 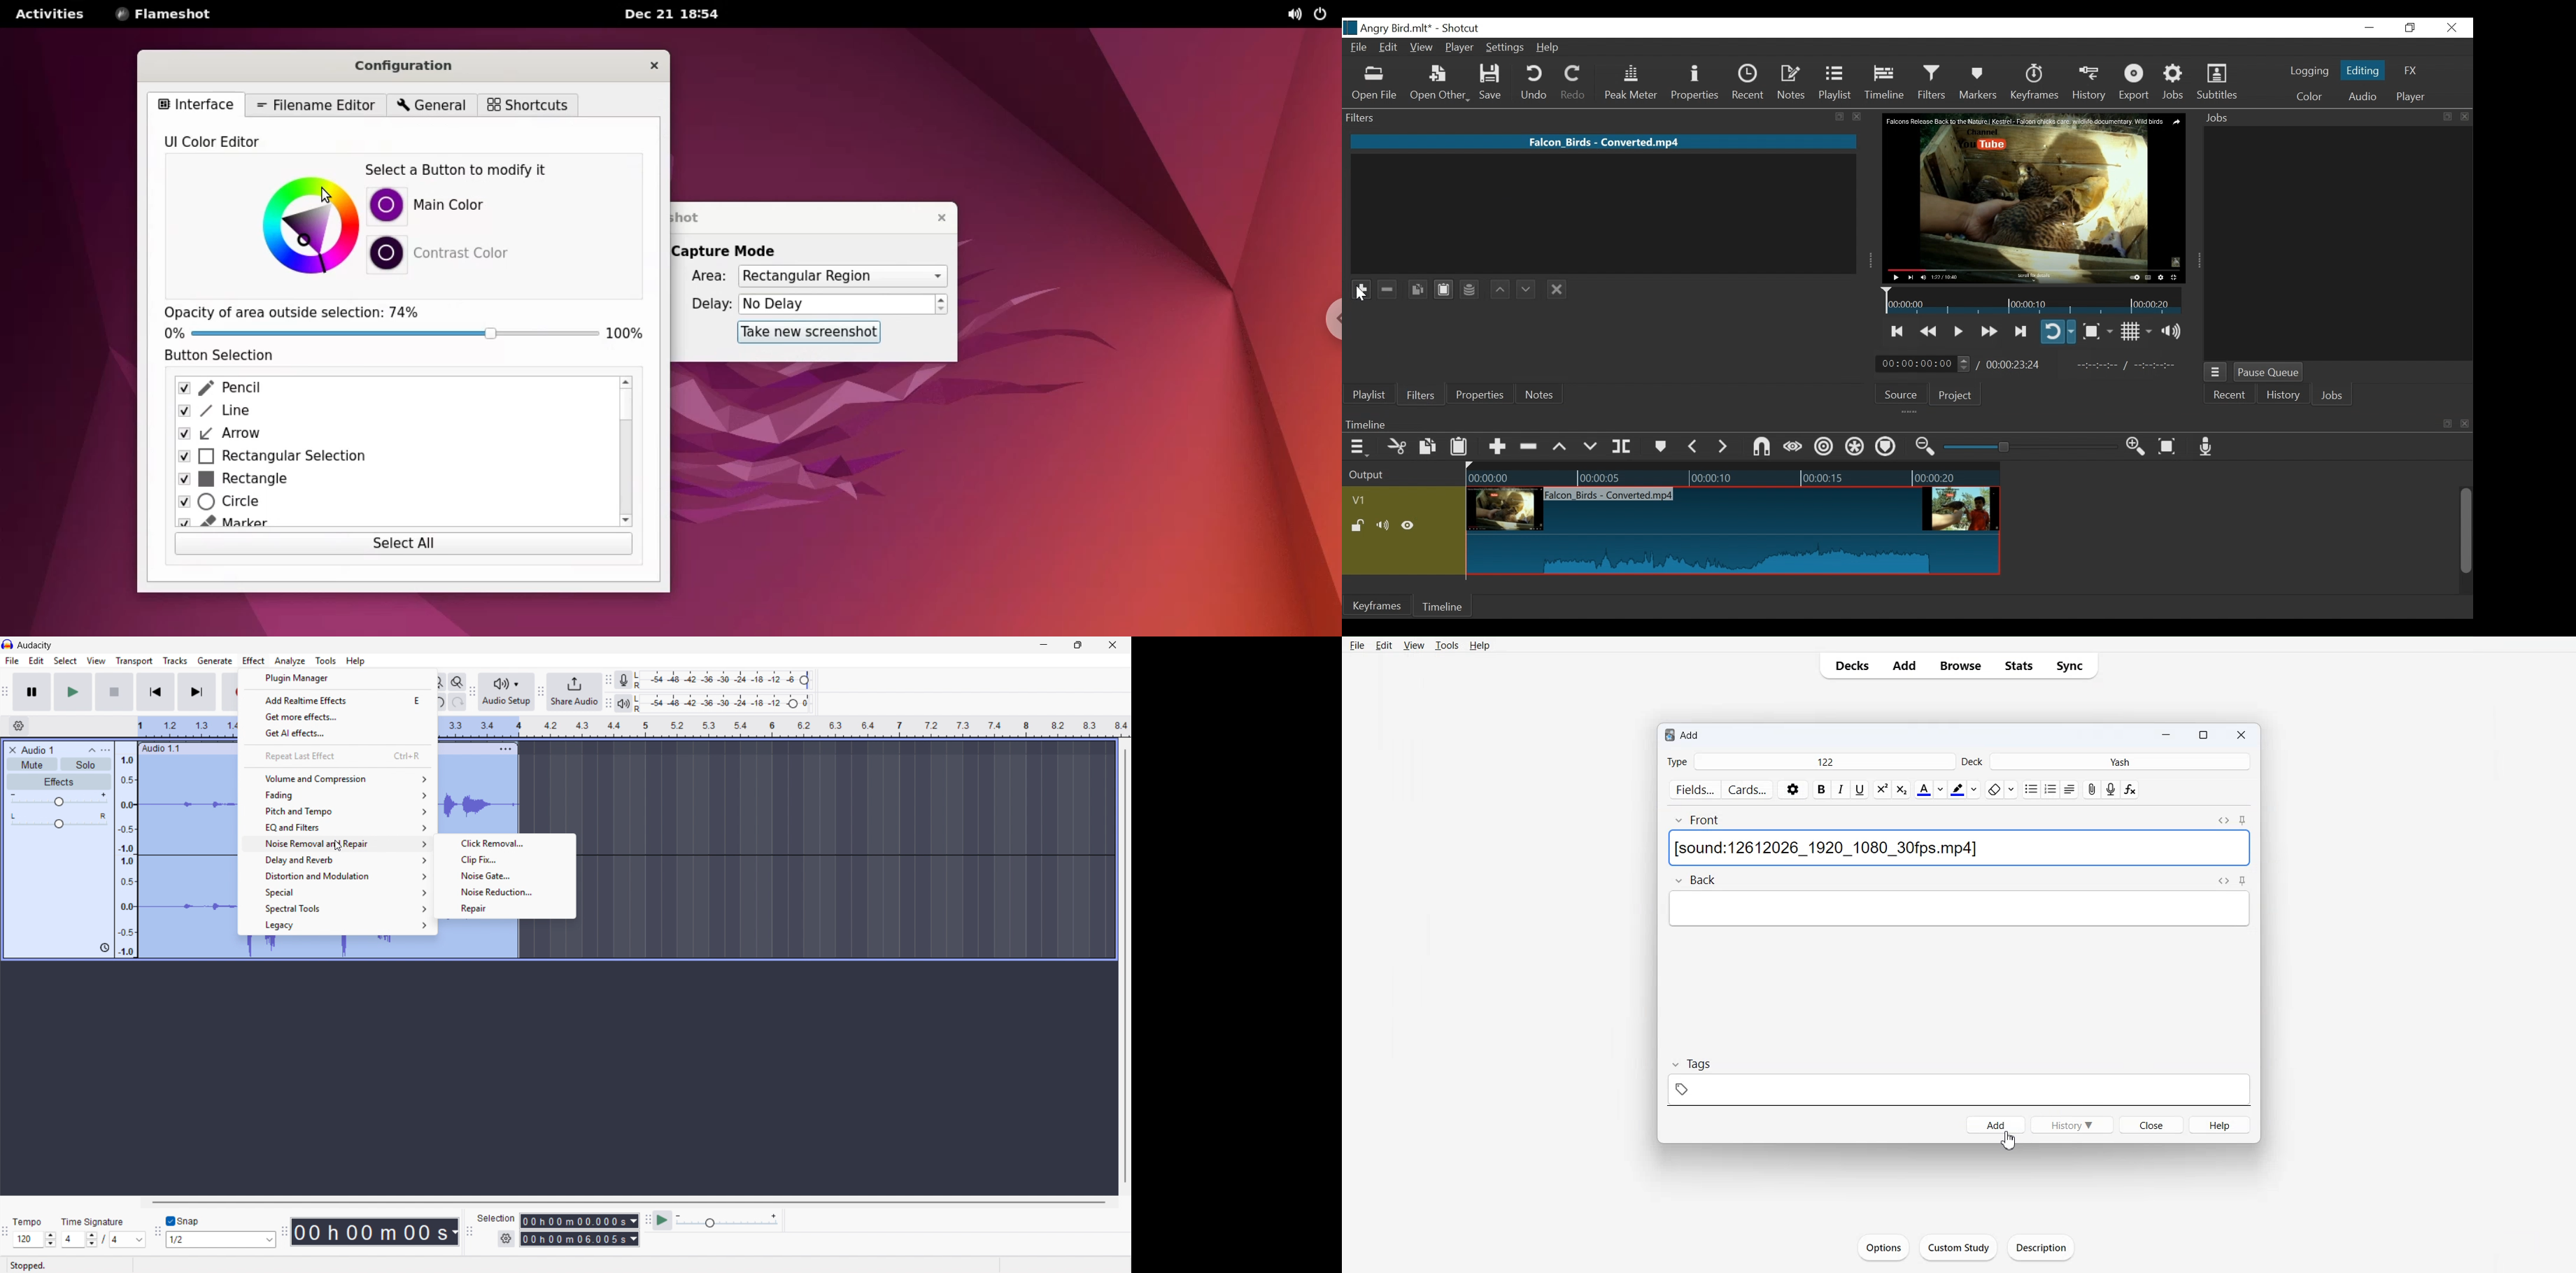 What do you see at coordinates (1397, 447) in the screenshot?
I see `Cut` at bounding box center [1397, 447].